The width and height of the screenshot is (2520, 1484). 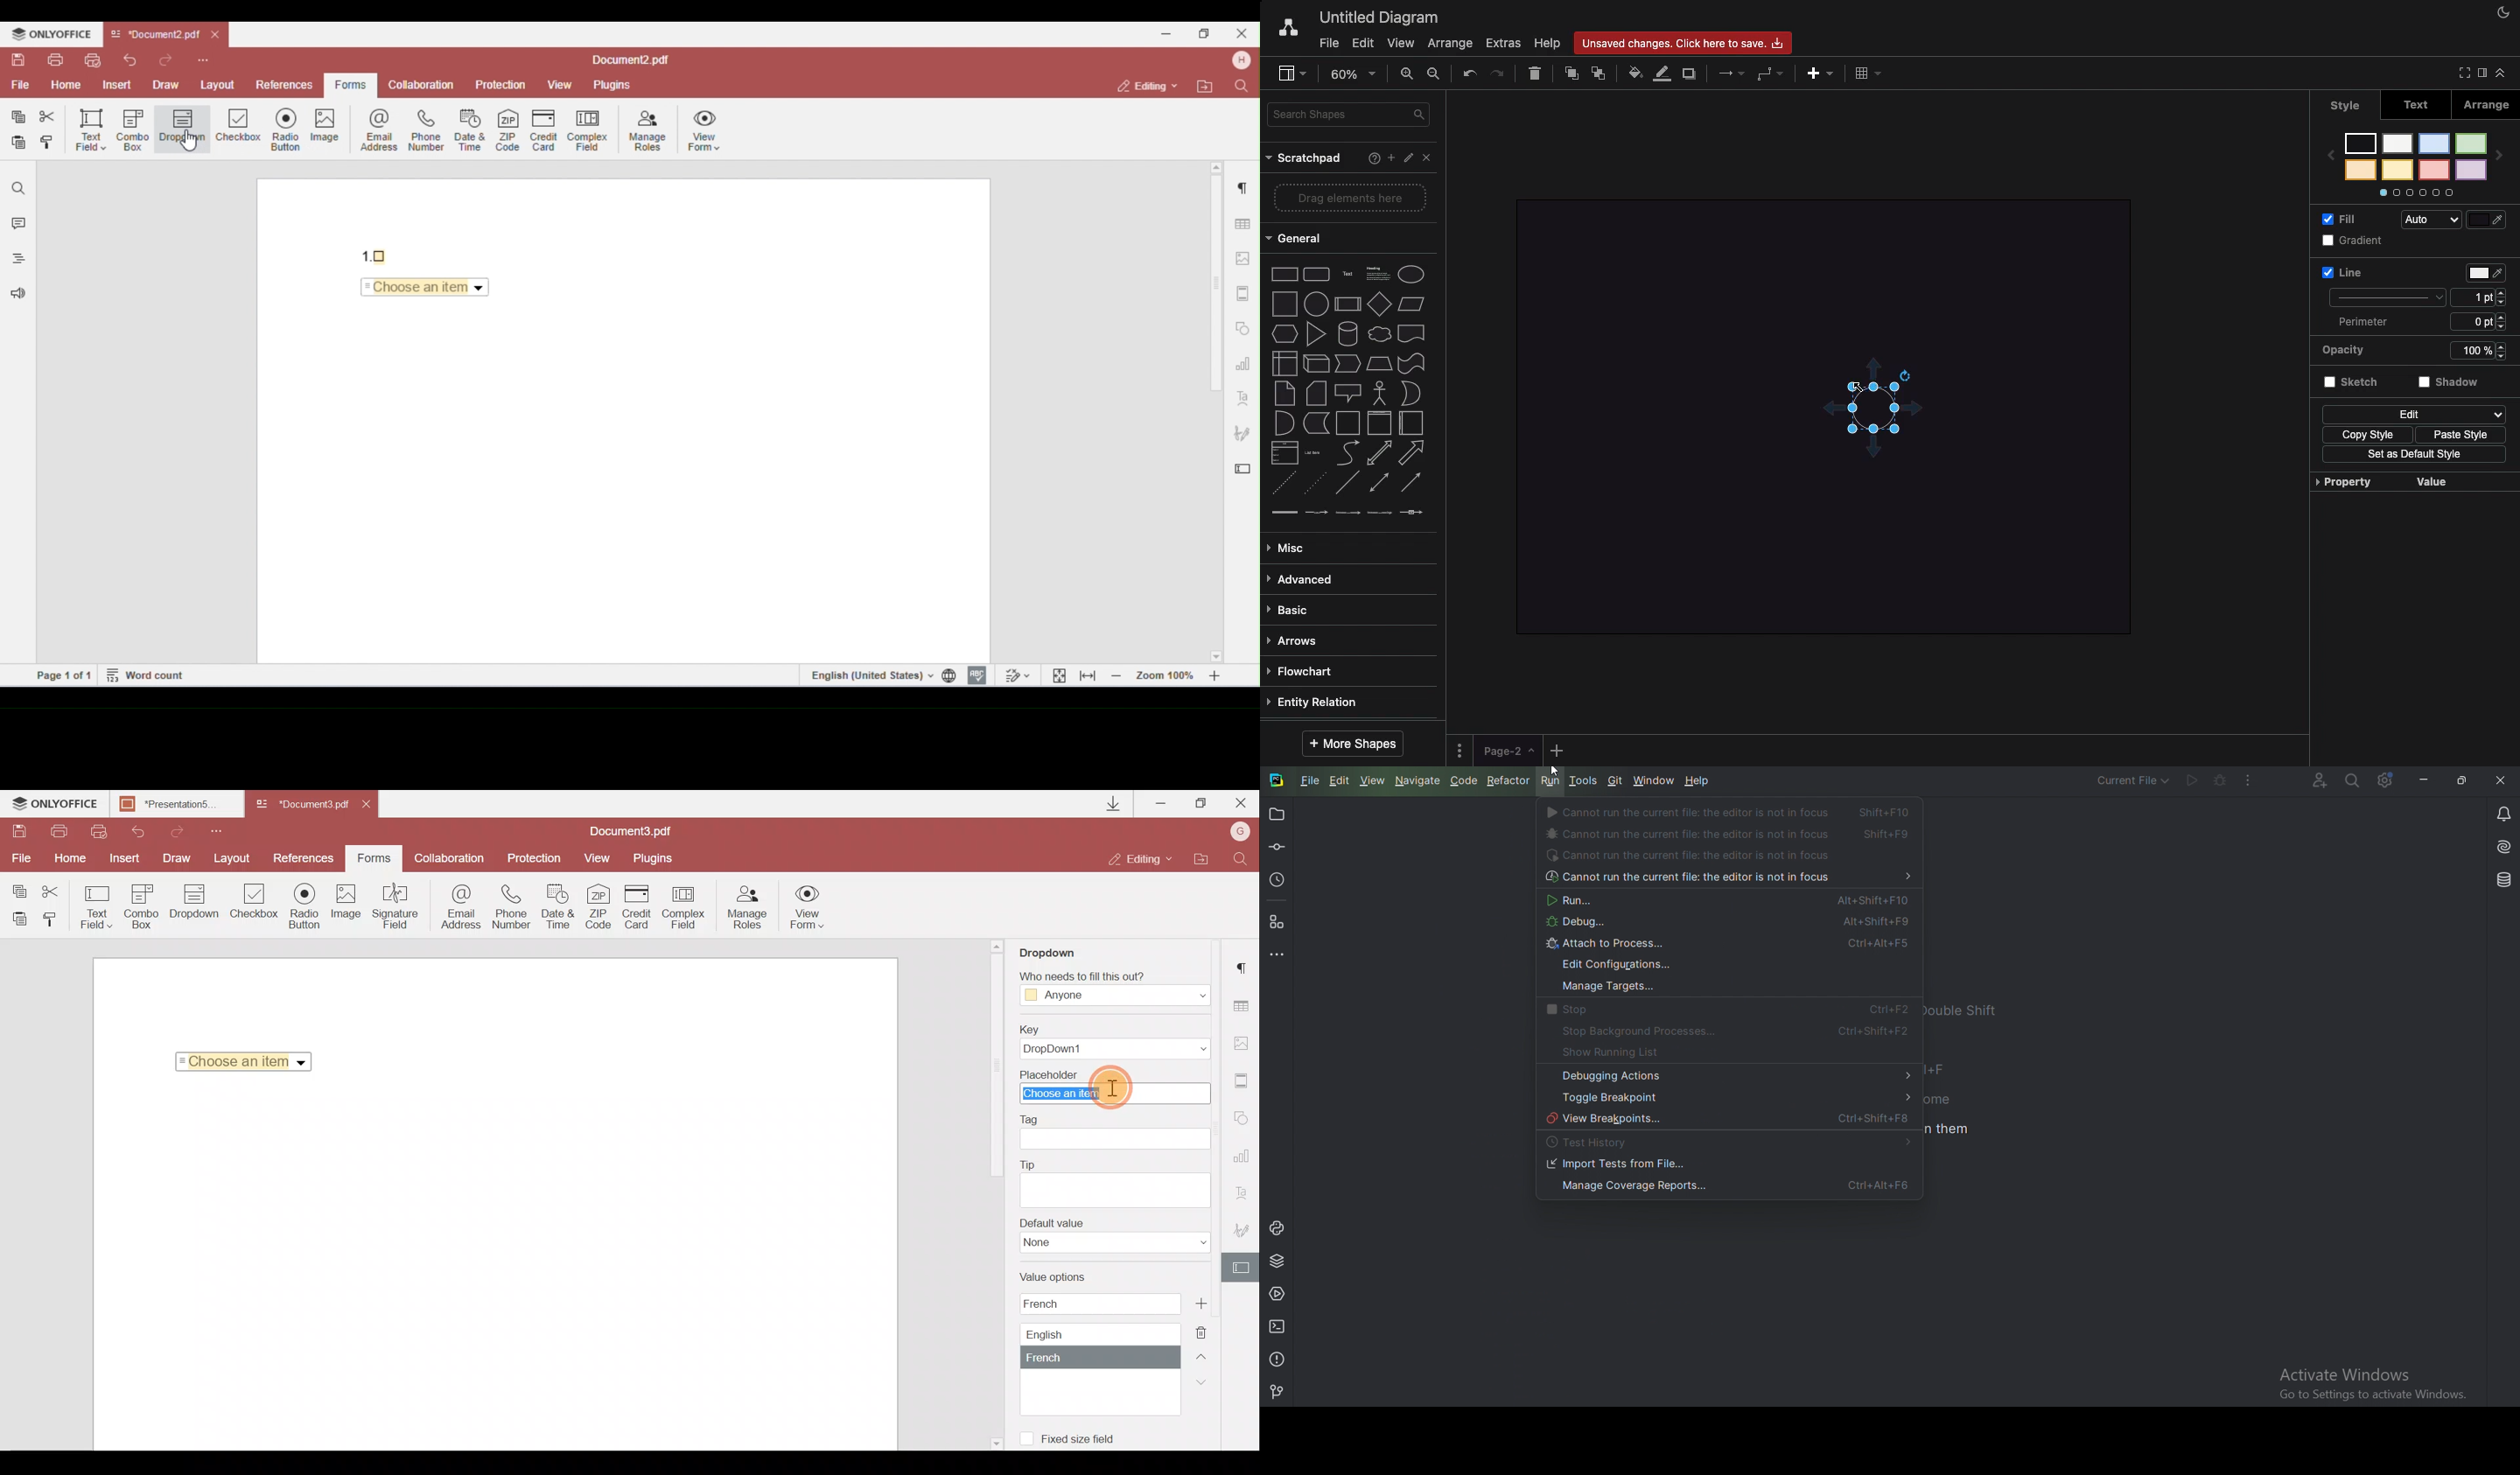 What do you see at coordinates (1114, 984) in the screenshot?
I see `Who needs to fill this out?` at bounding box center [1114, 984].